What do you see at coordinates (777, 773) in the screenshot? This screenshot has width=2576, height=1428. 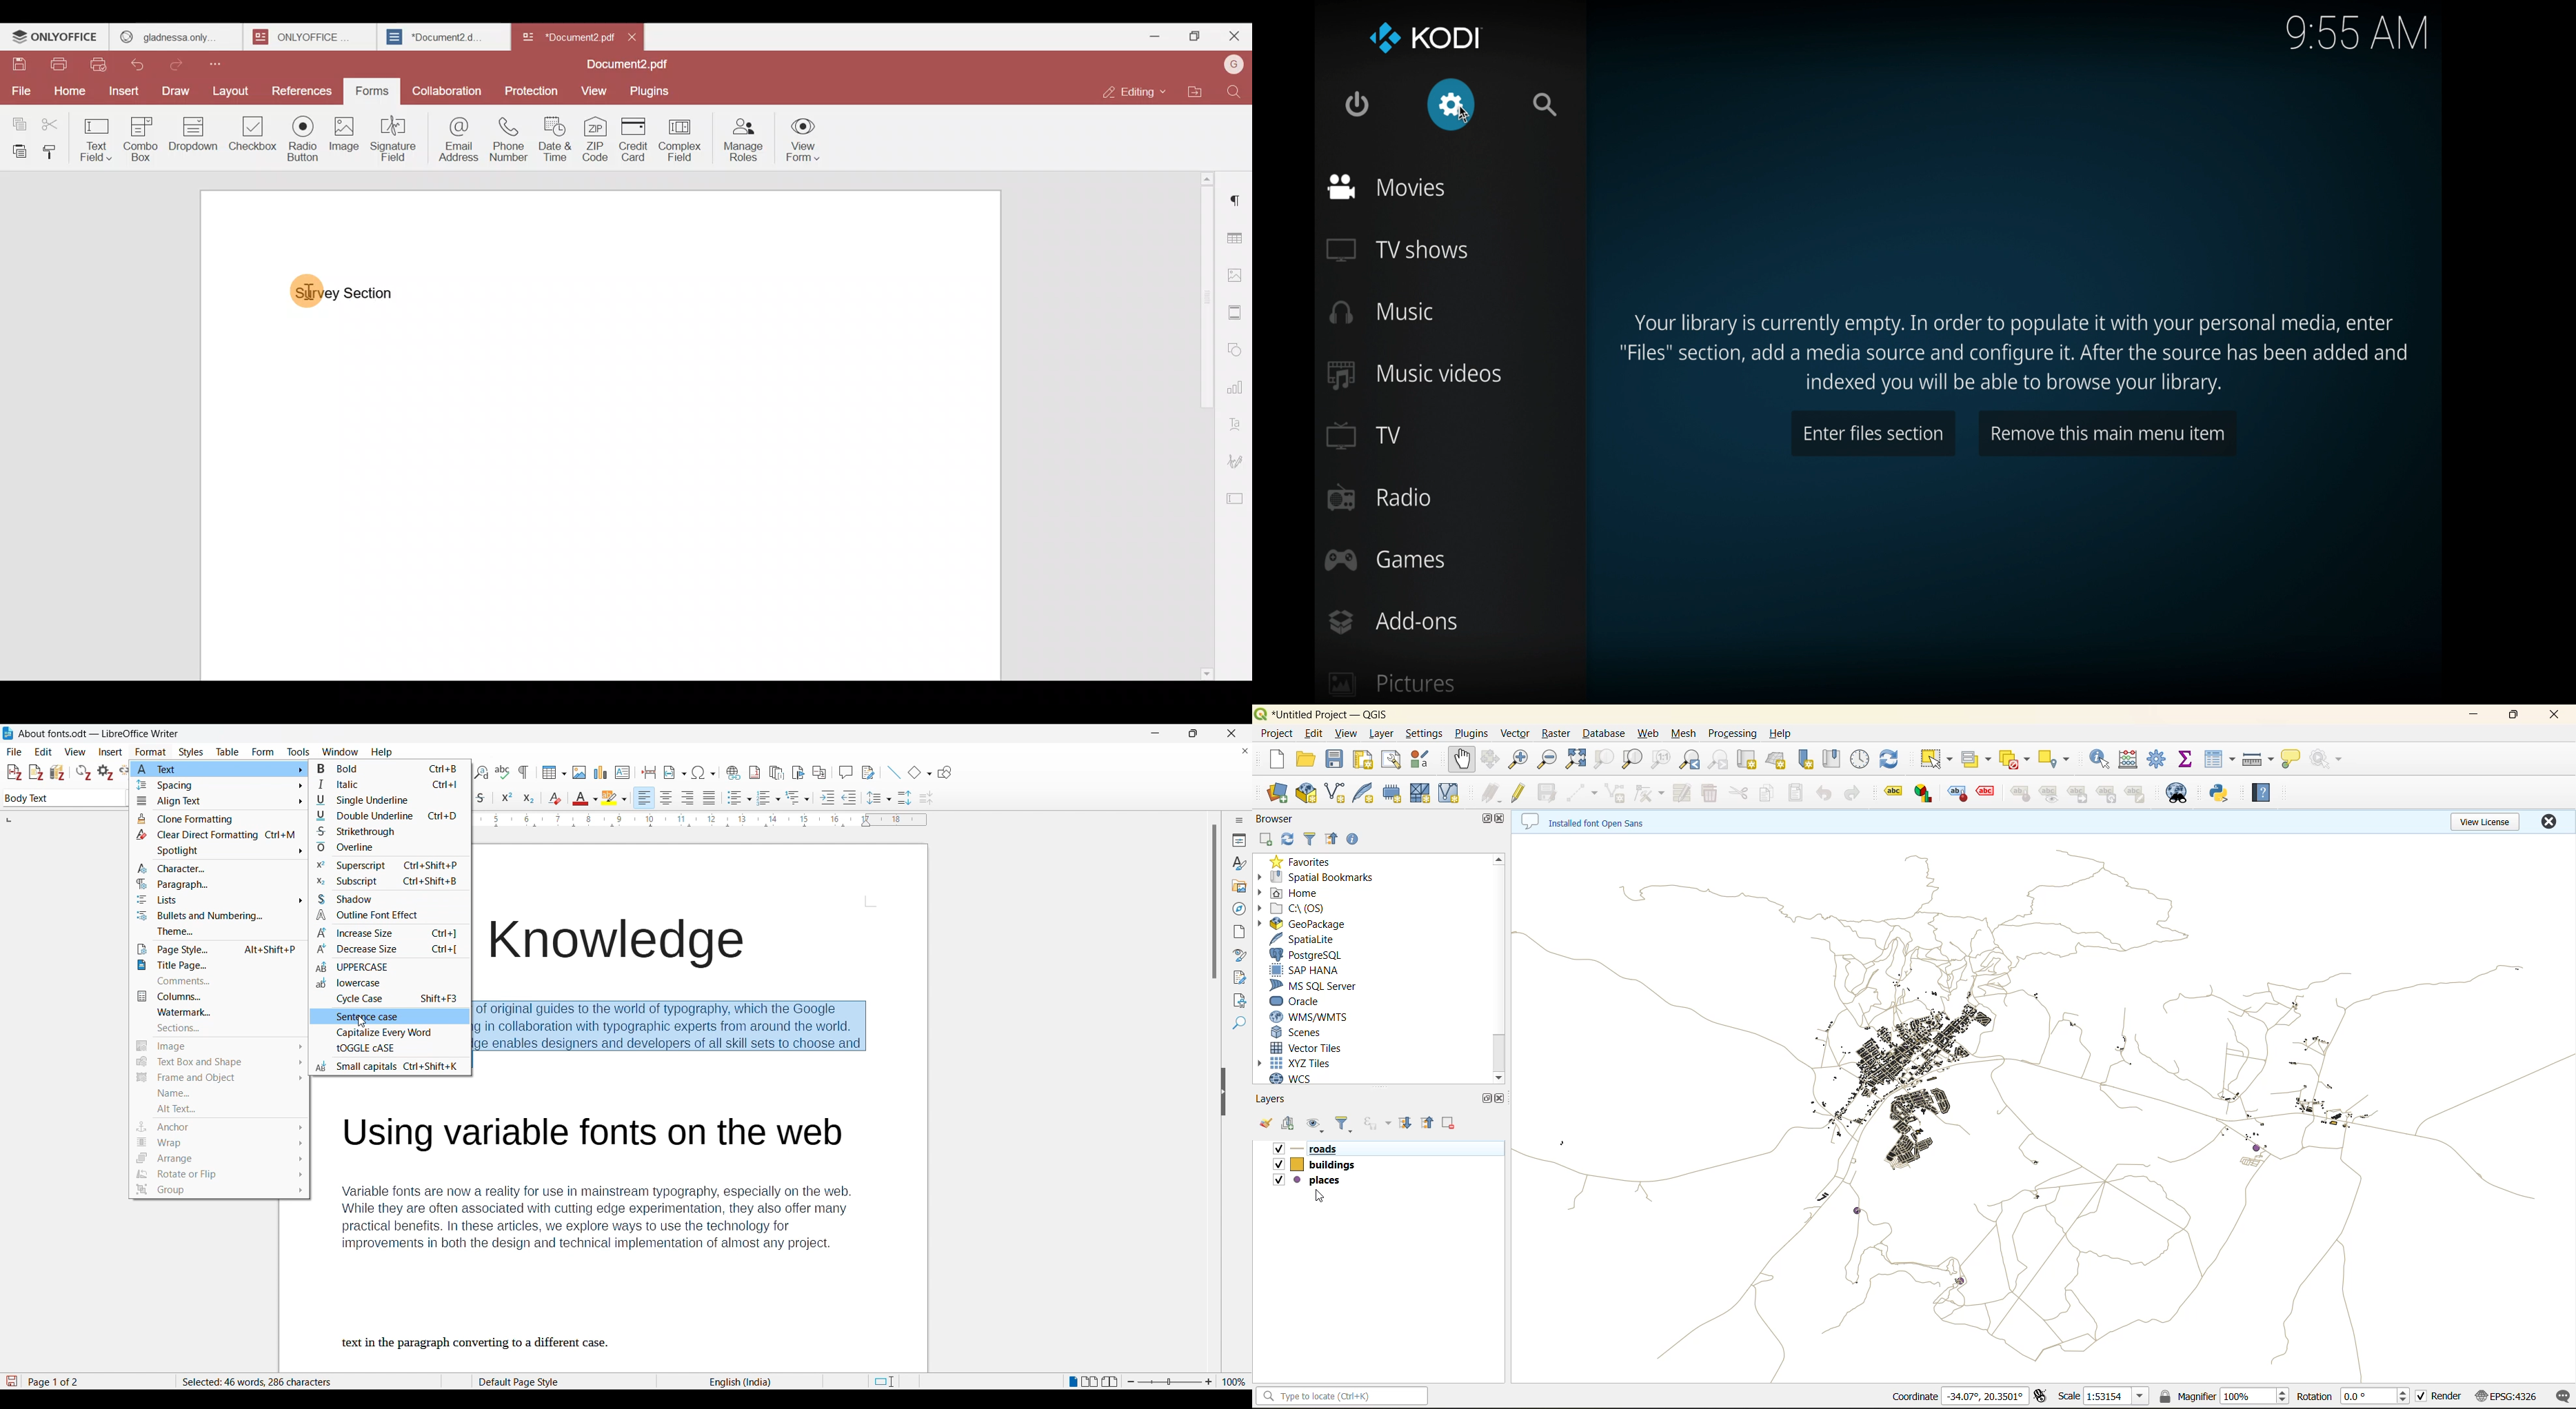 I see `Insert endnote` at bounding box center [777, 773].